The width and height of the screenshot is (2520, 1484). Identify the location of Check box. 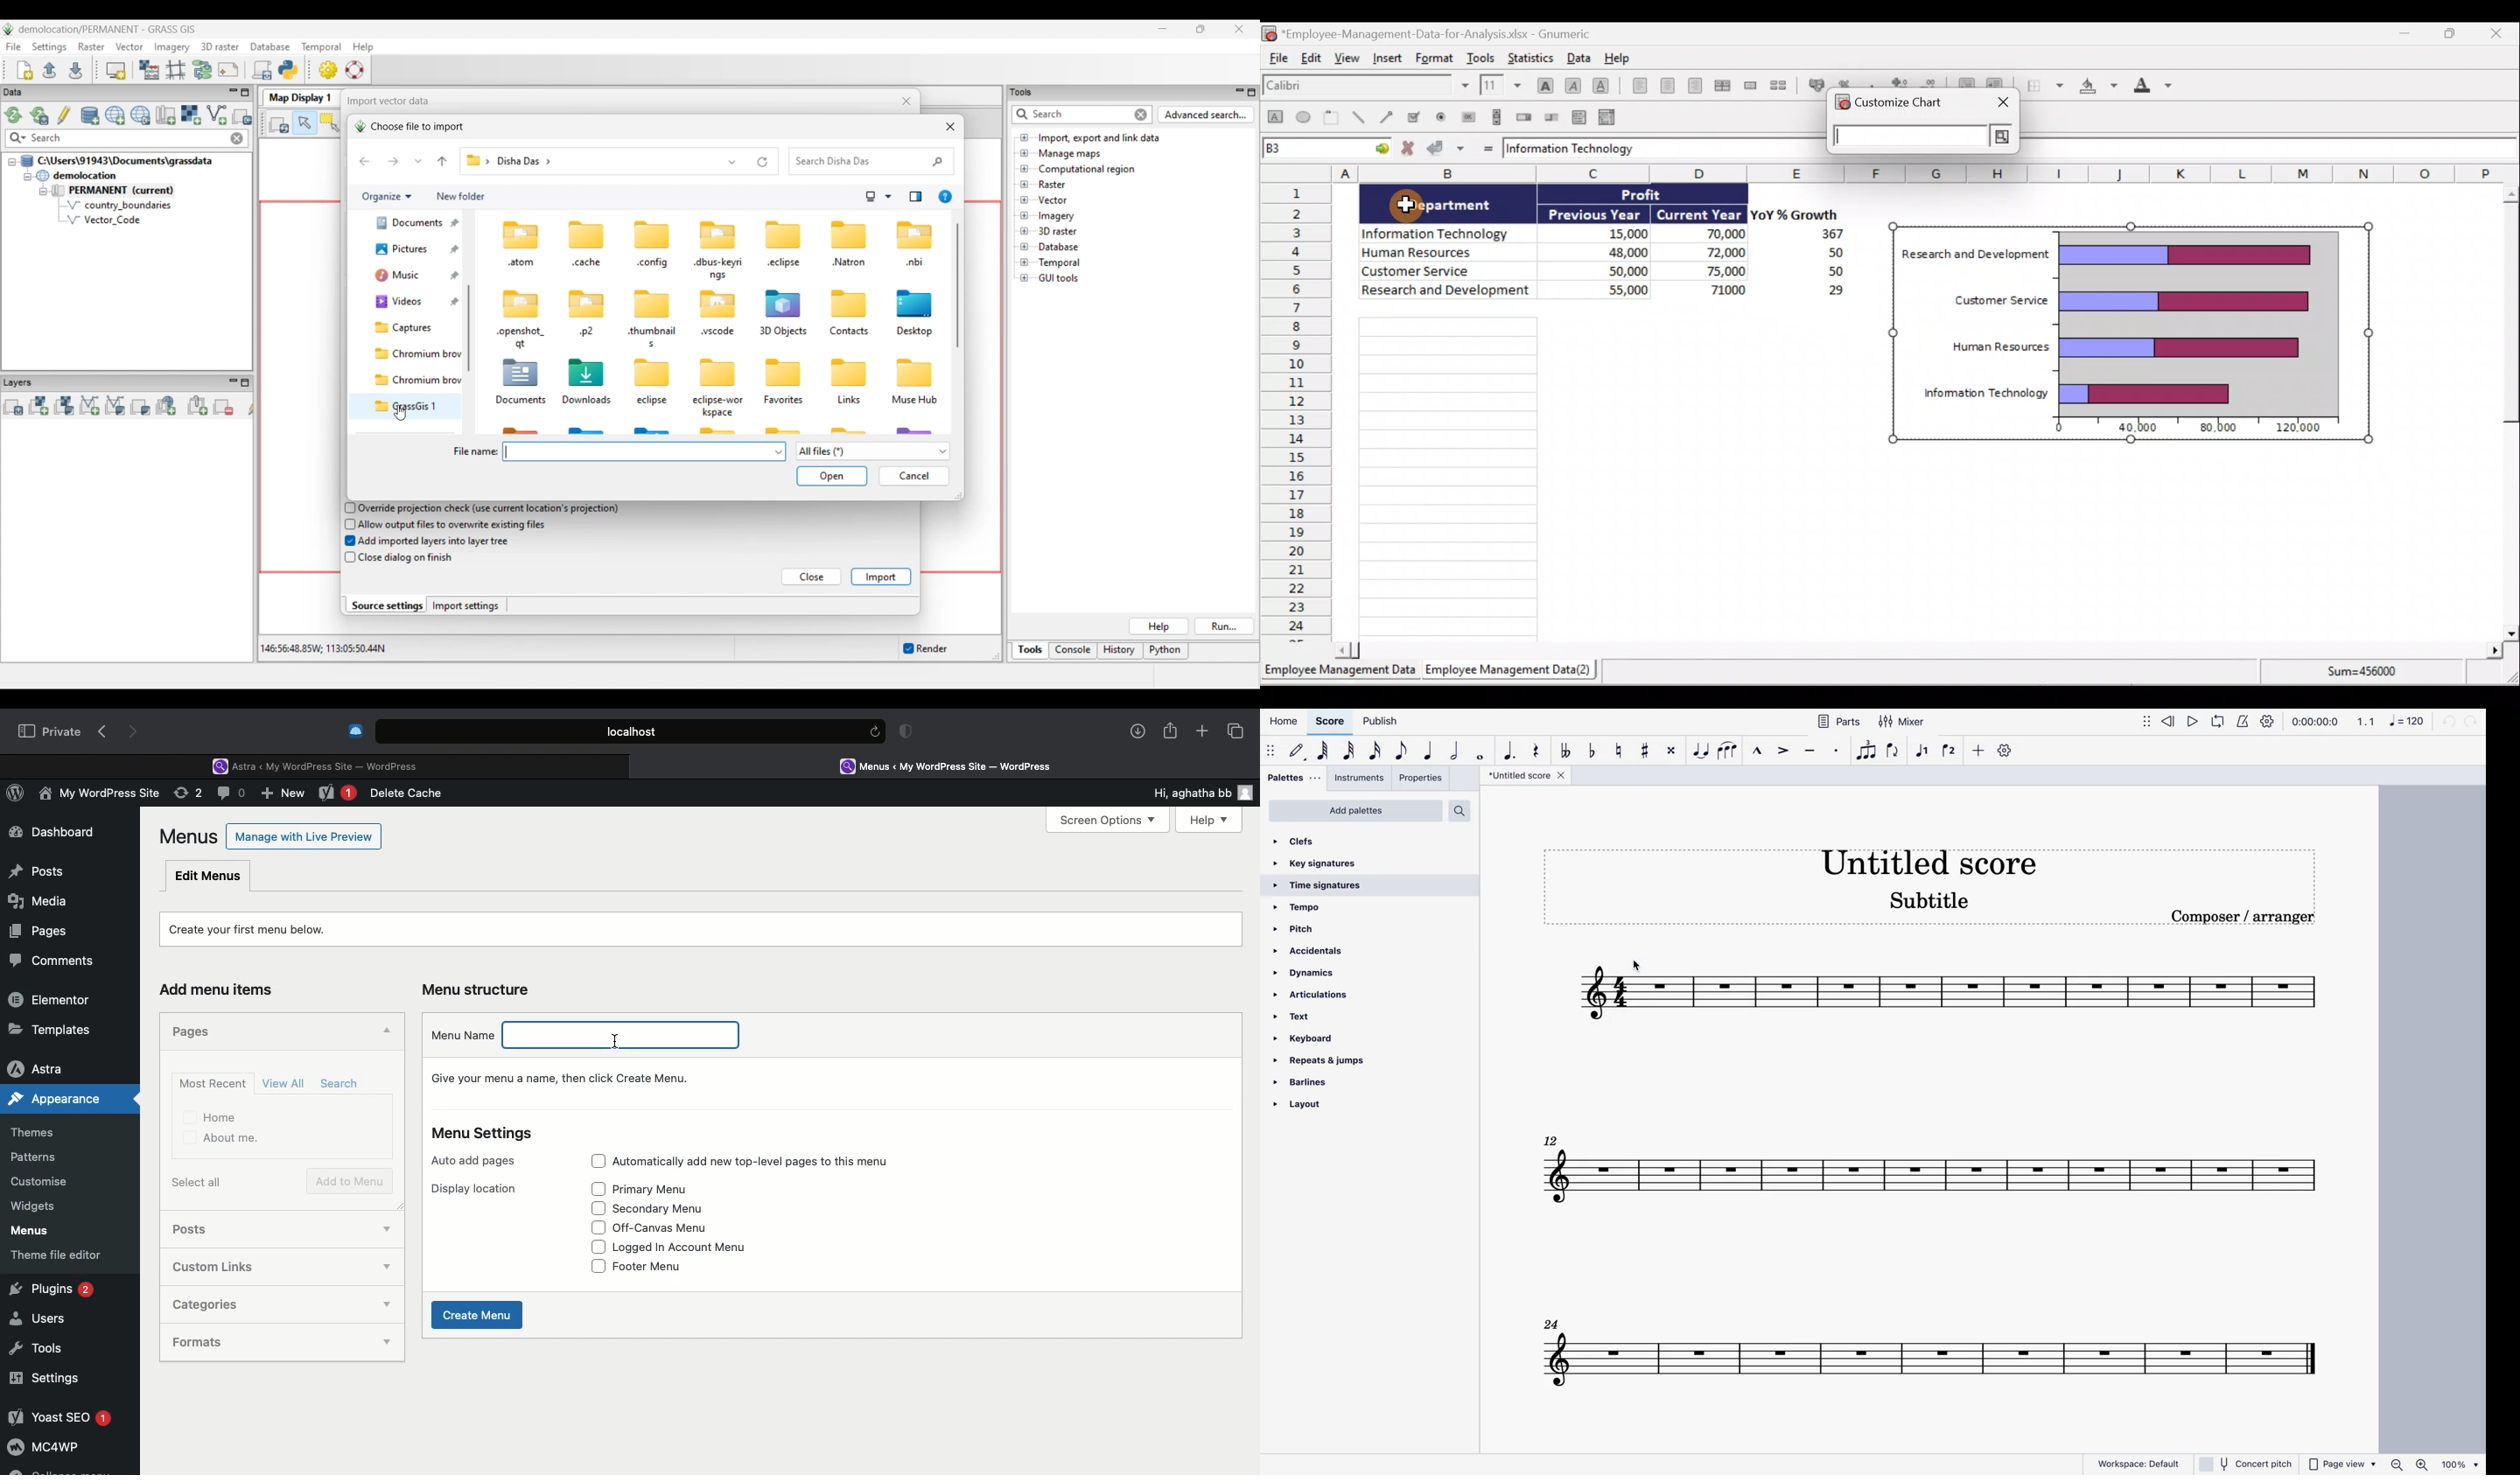
(597, 1267).